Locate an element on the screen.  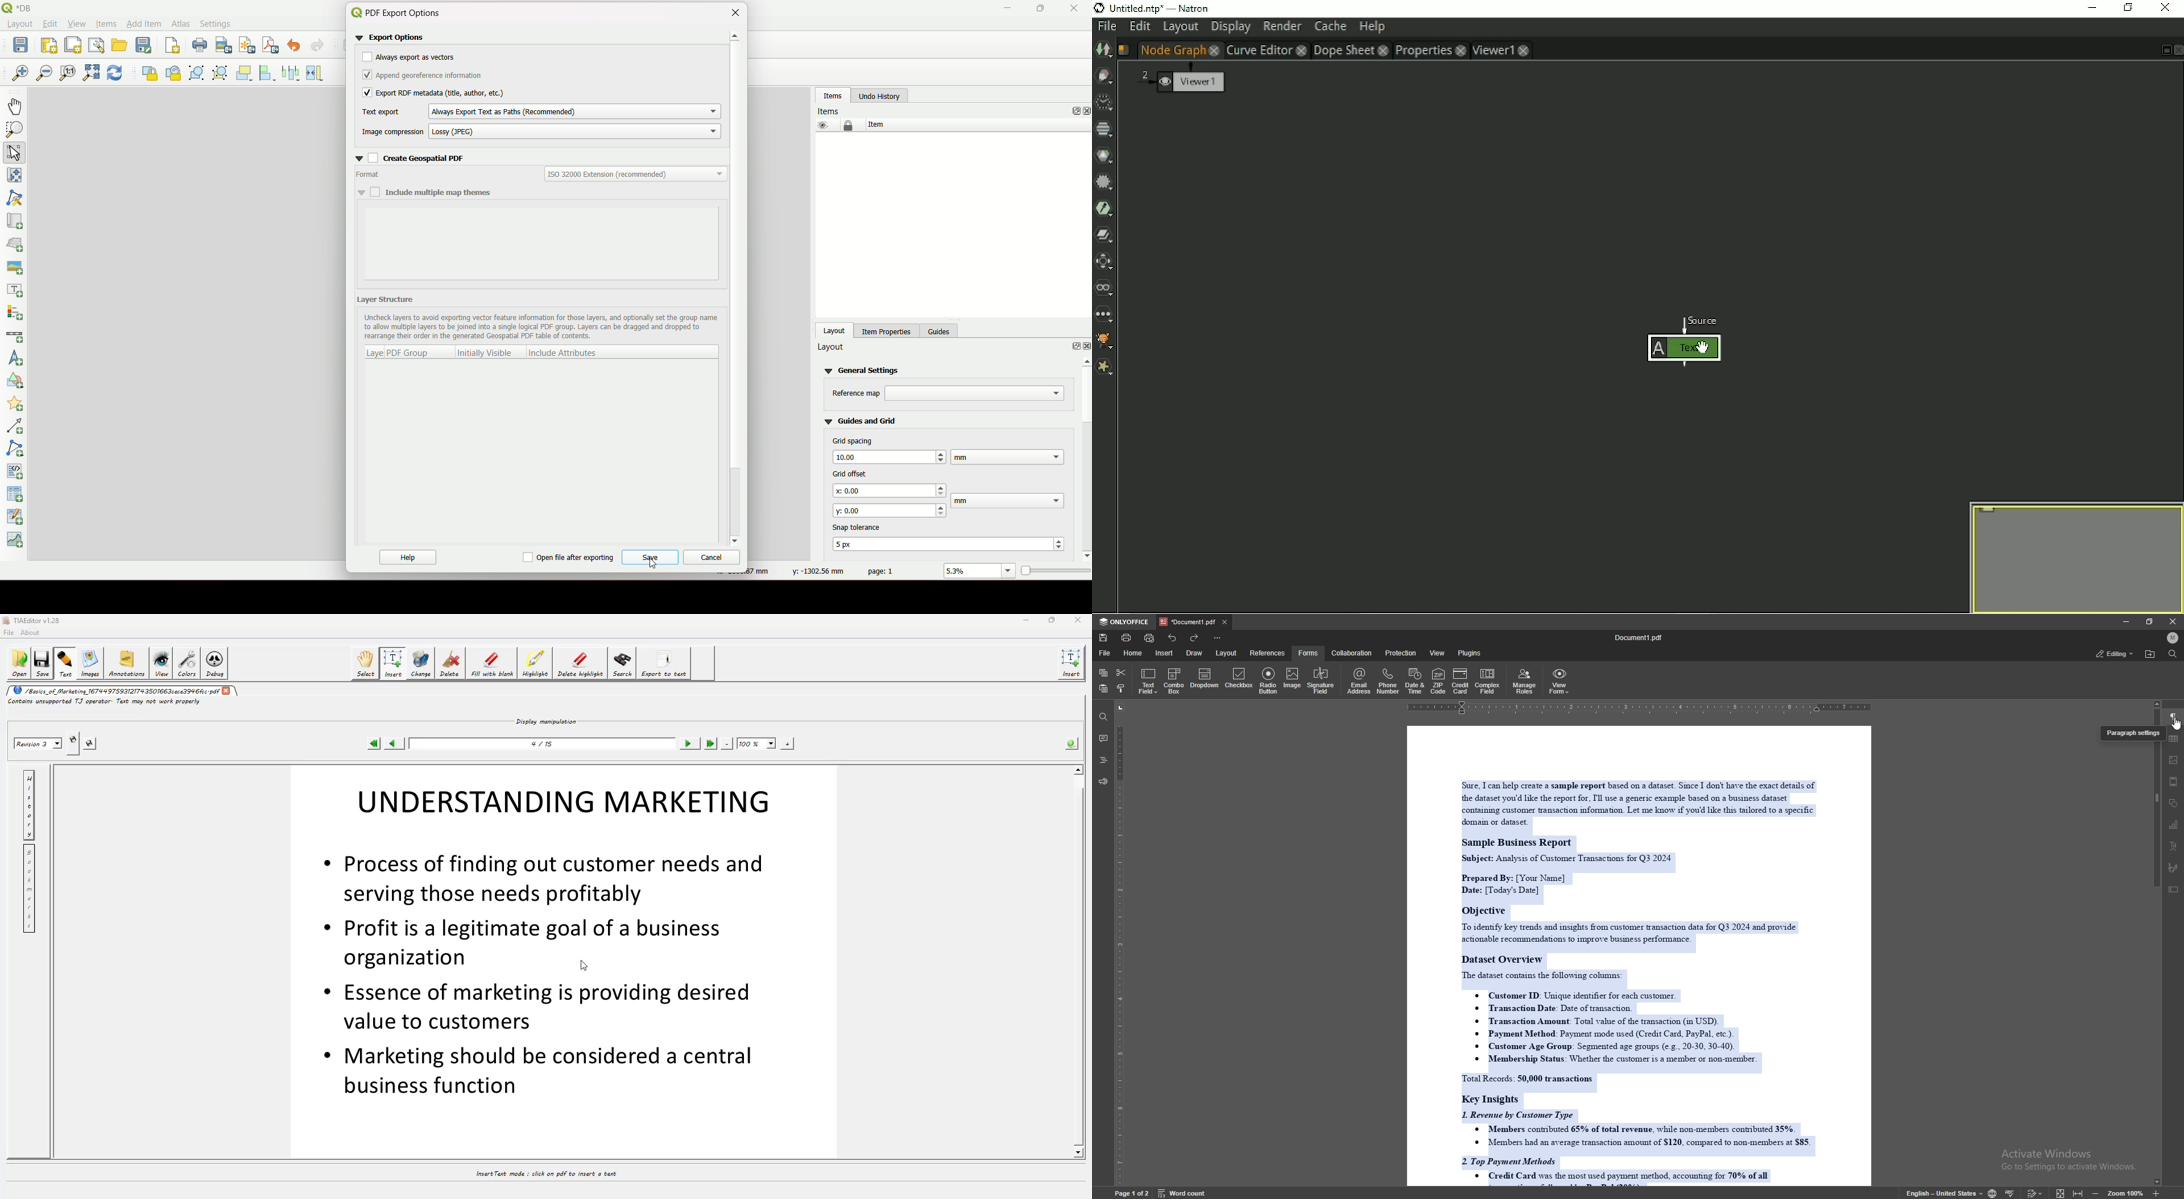
signature field is located at coordinates (2174, 868).